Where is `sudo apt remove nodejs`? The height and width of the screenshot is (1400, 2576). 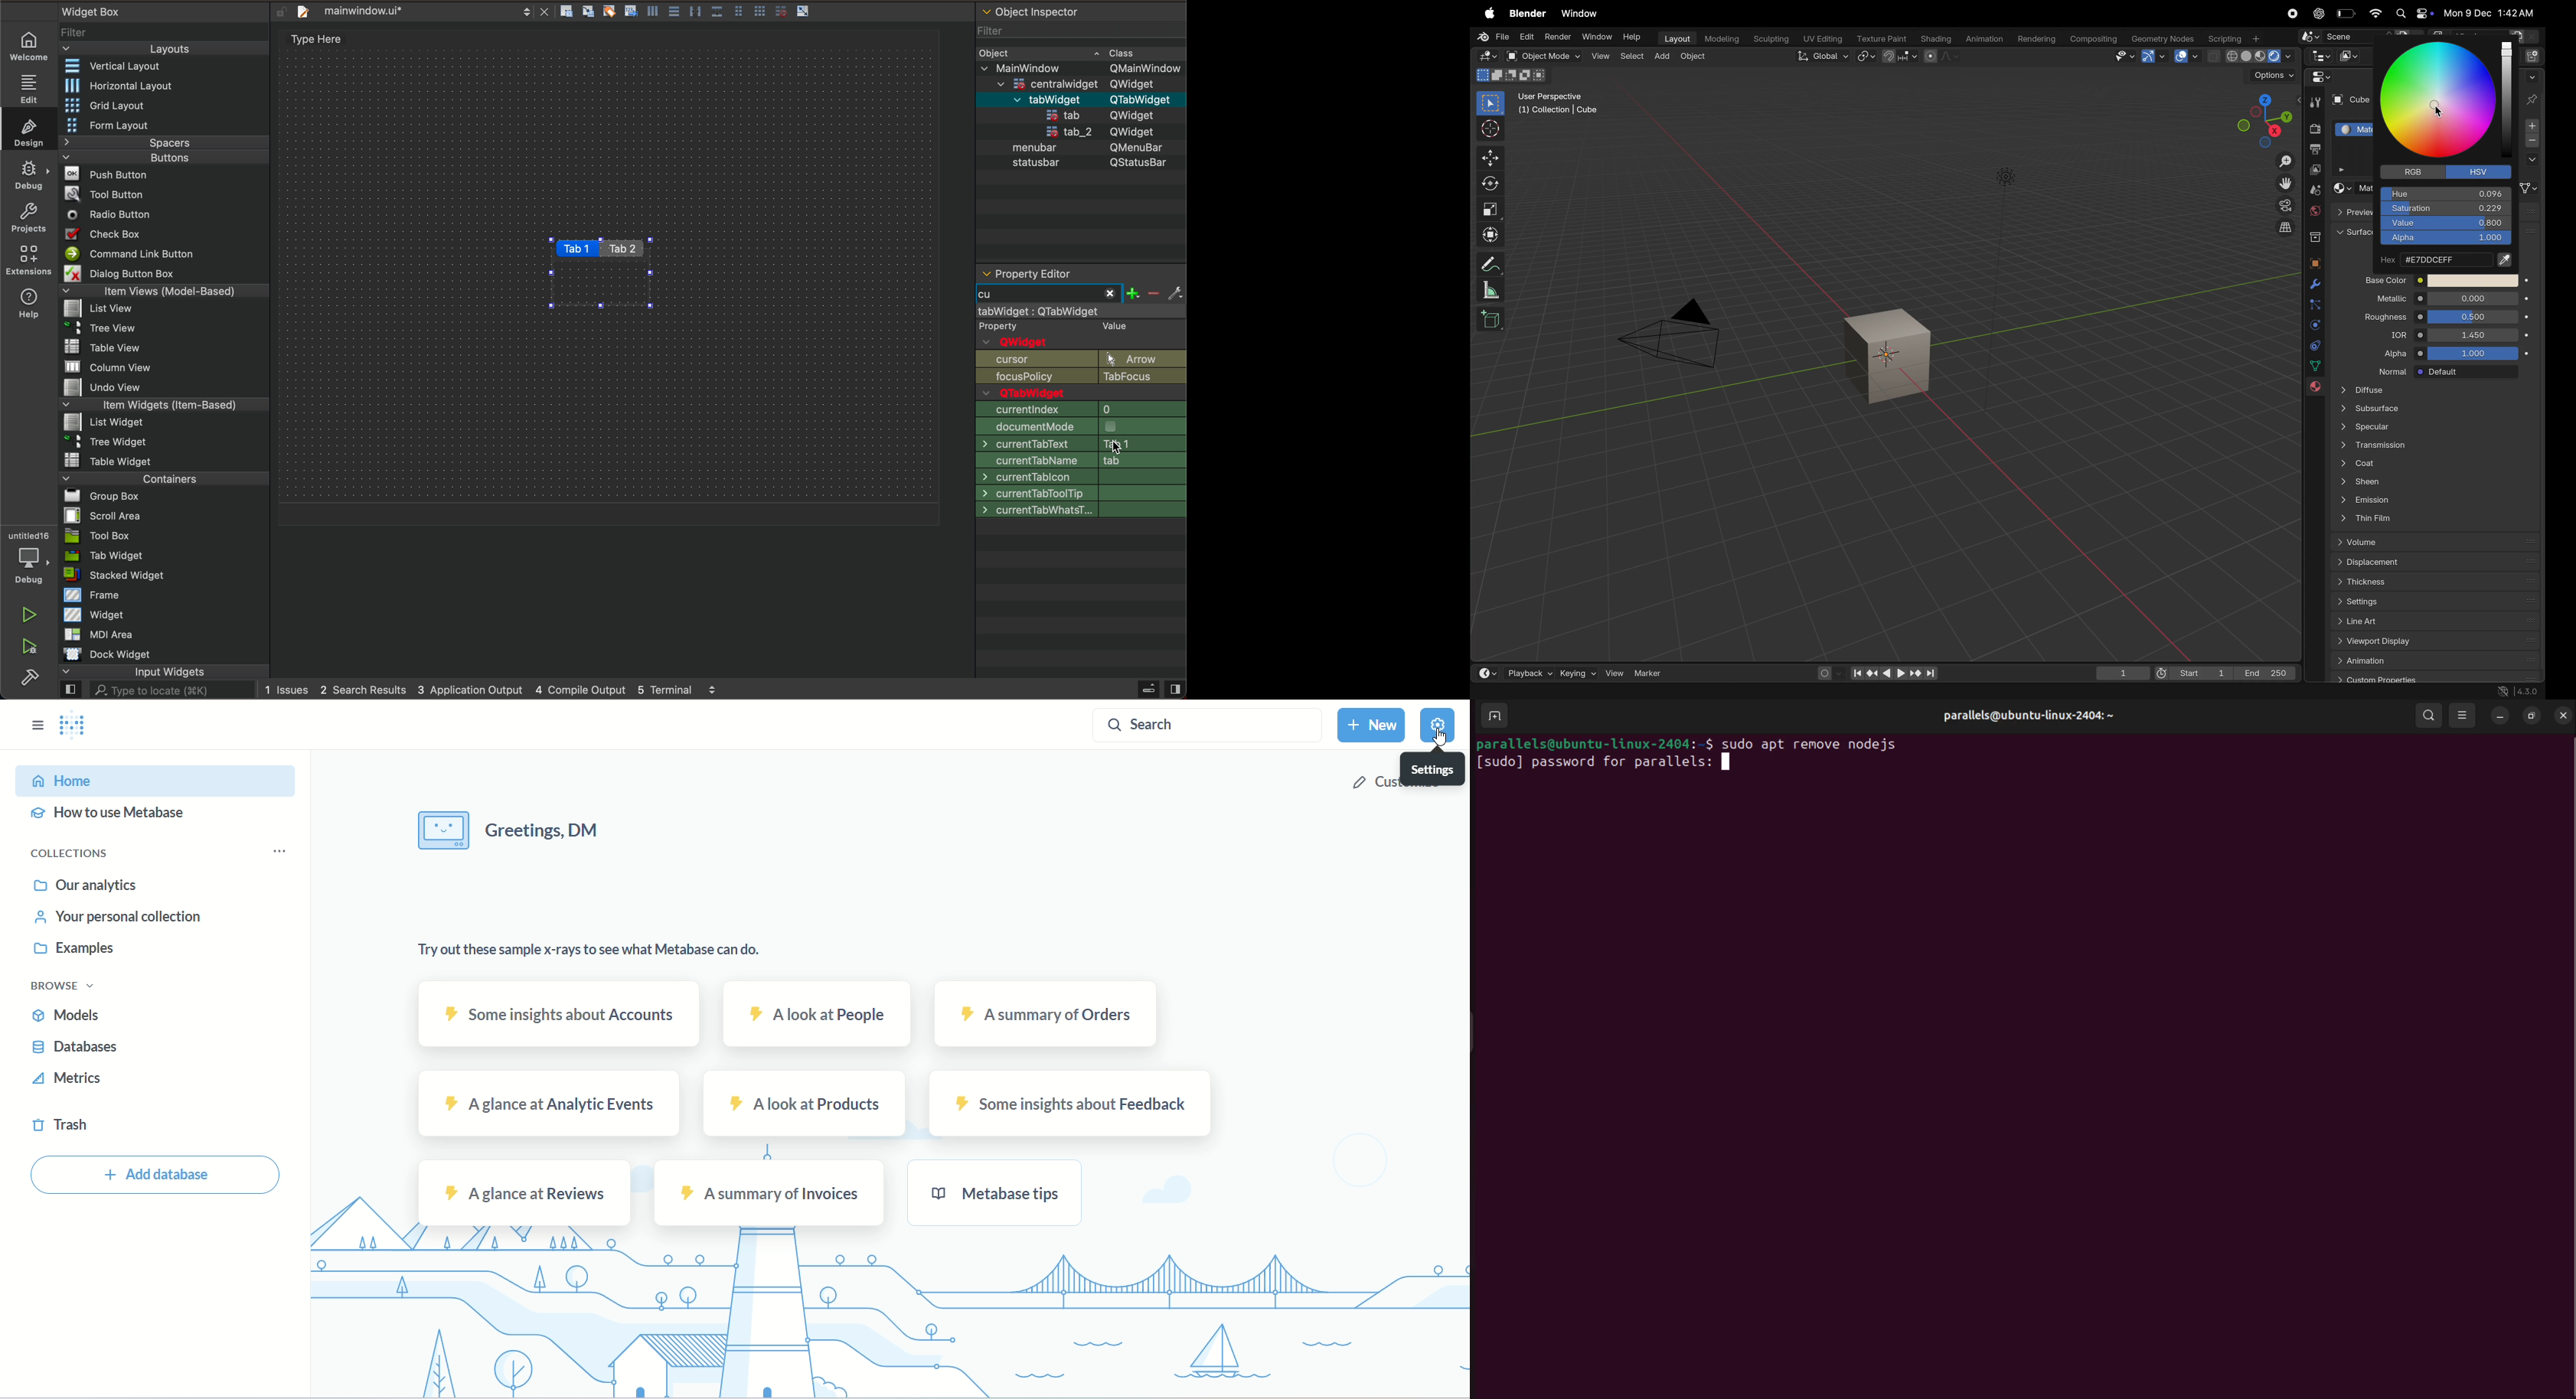
sudo apt remove nodejs is located at coordinates (1823, 743).